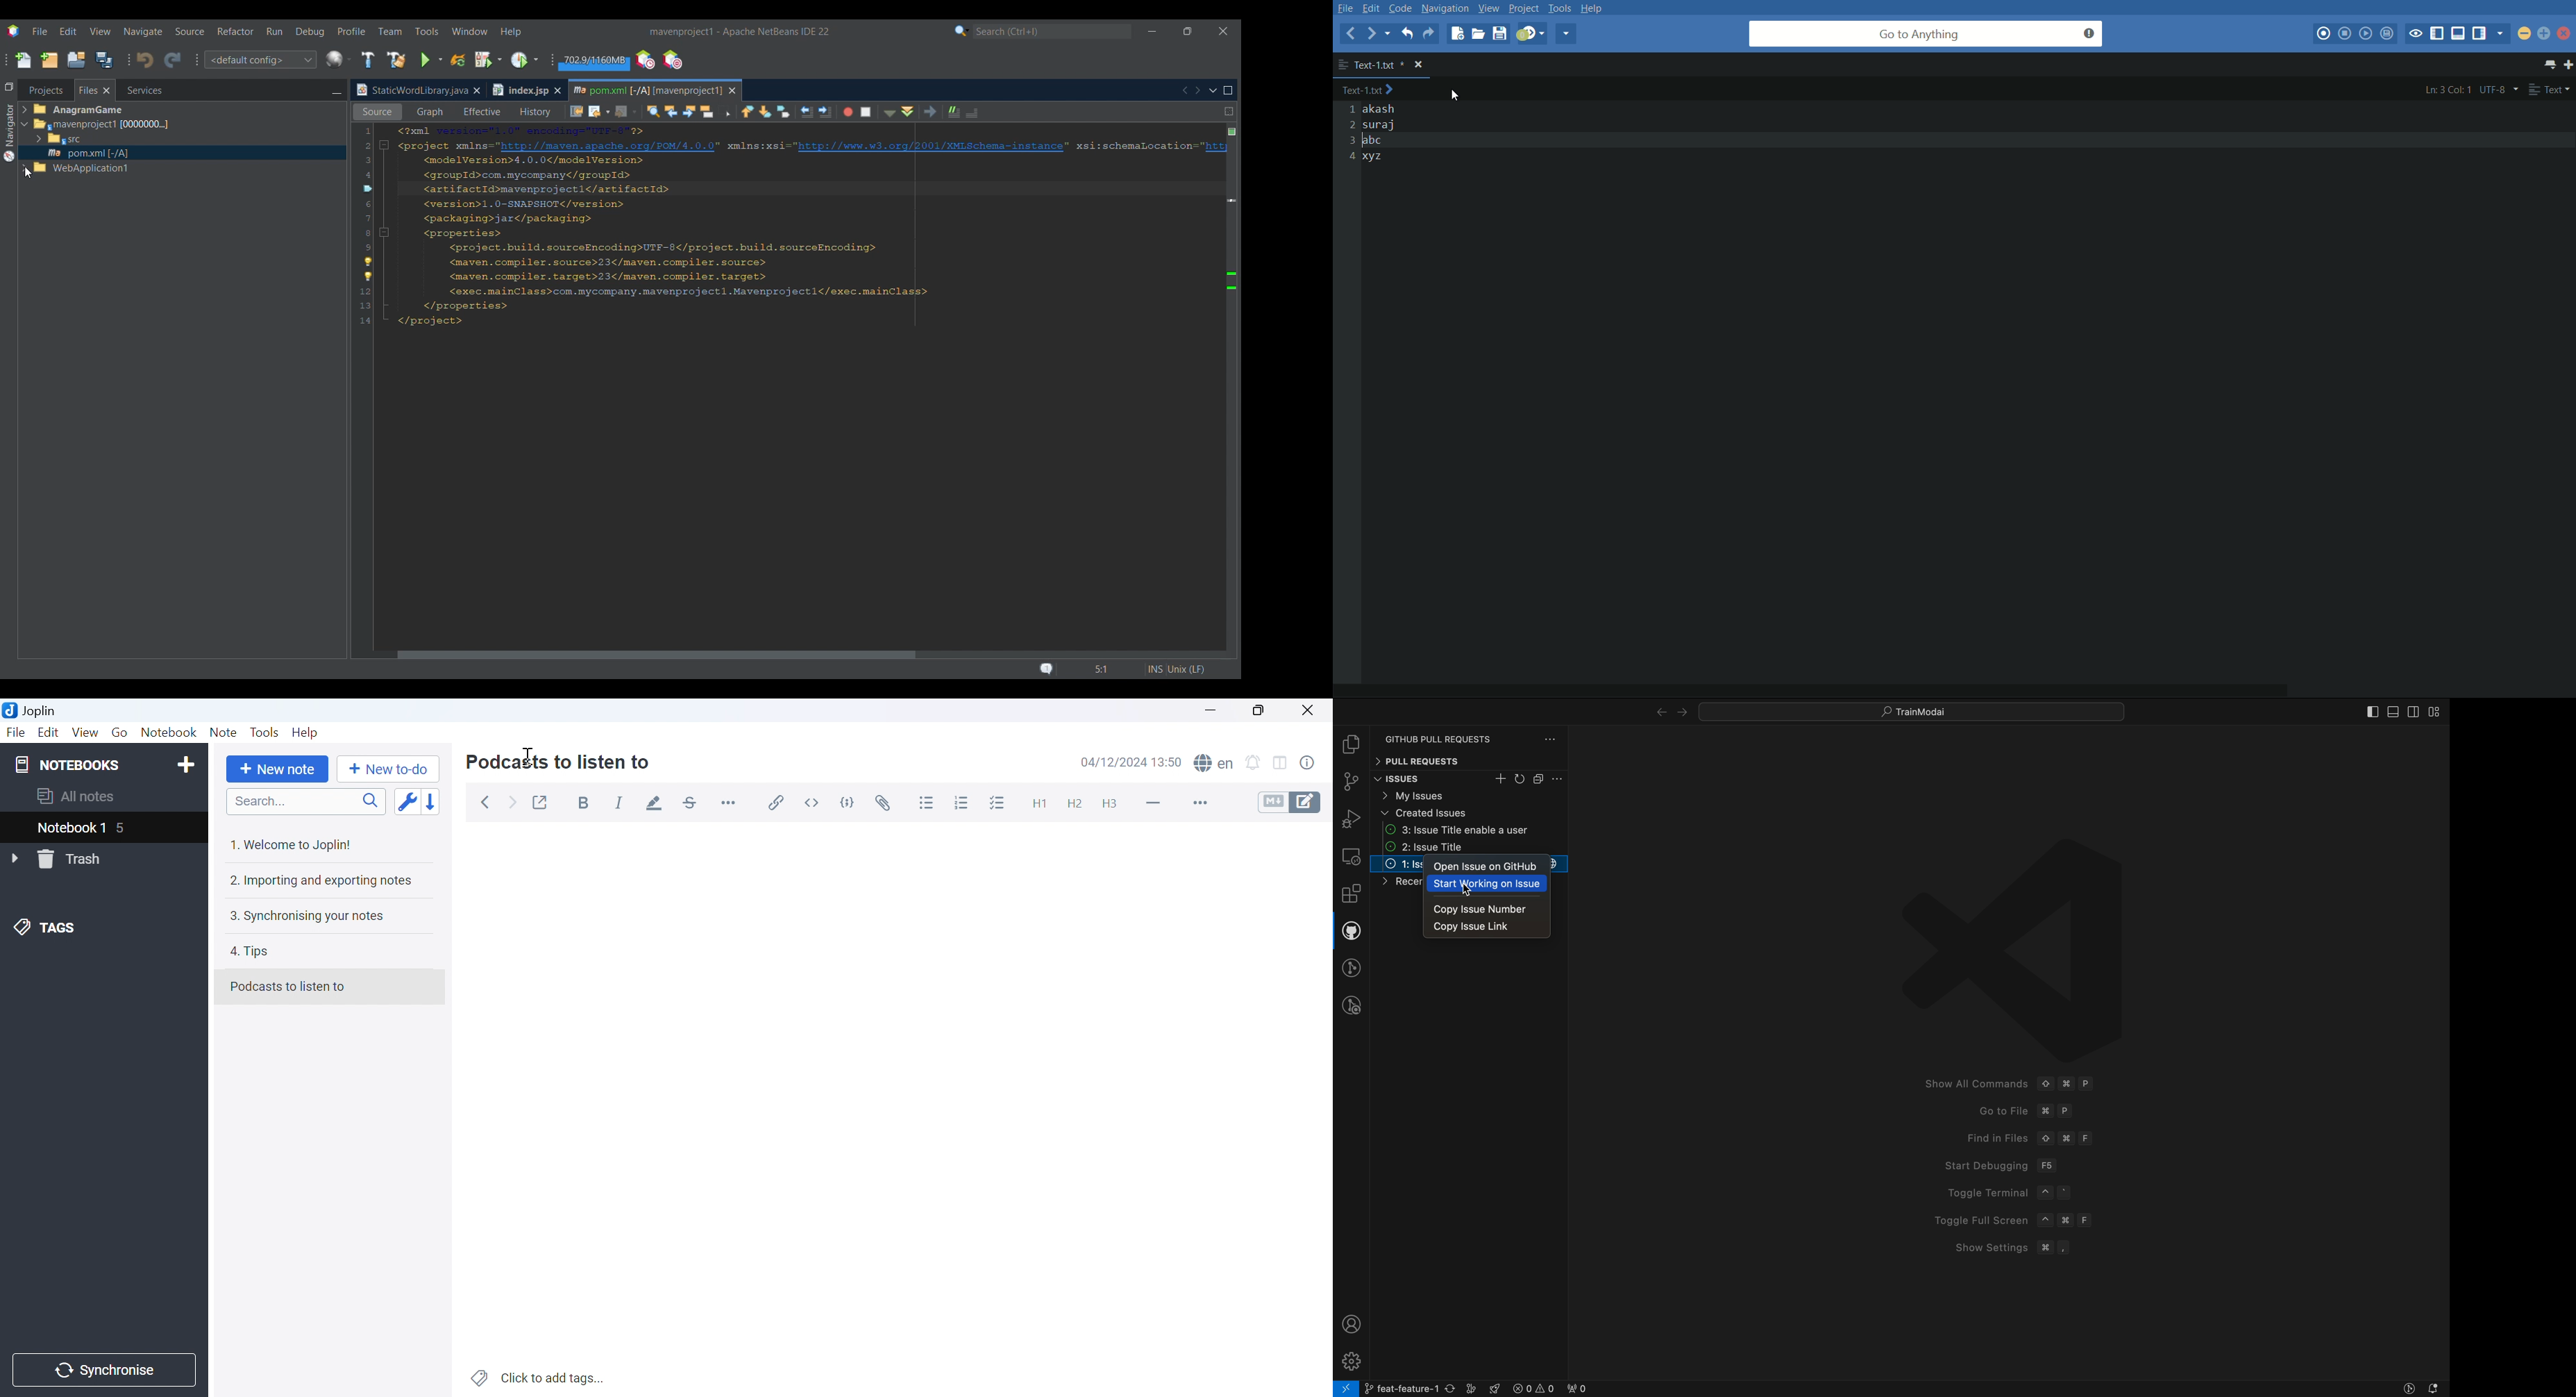 The height and width of the screenshot is (1400, 2576). I want to click on All notes, so click(77, 797).